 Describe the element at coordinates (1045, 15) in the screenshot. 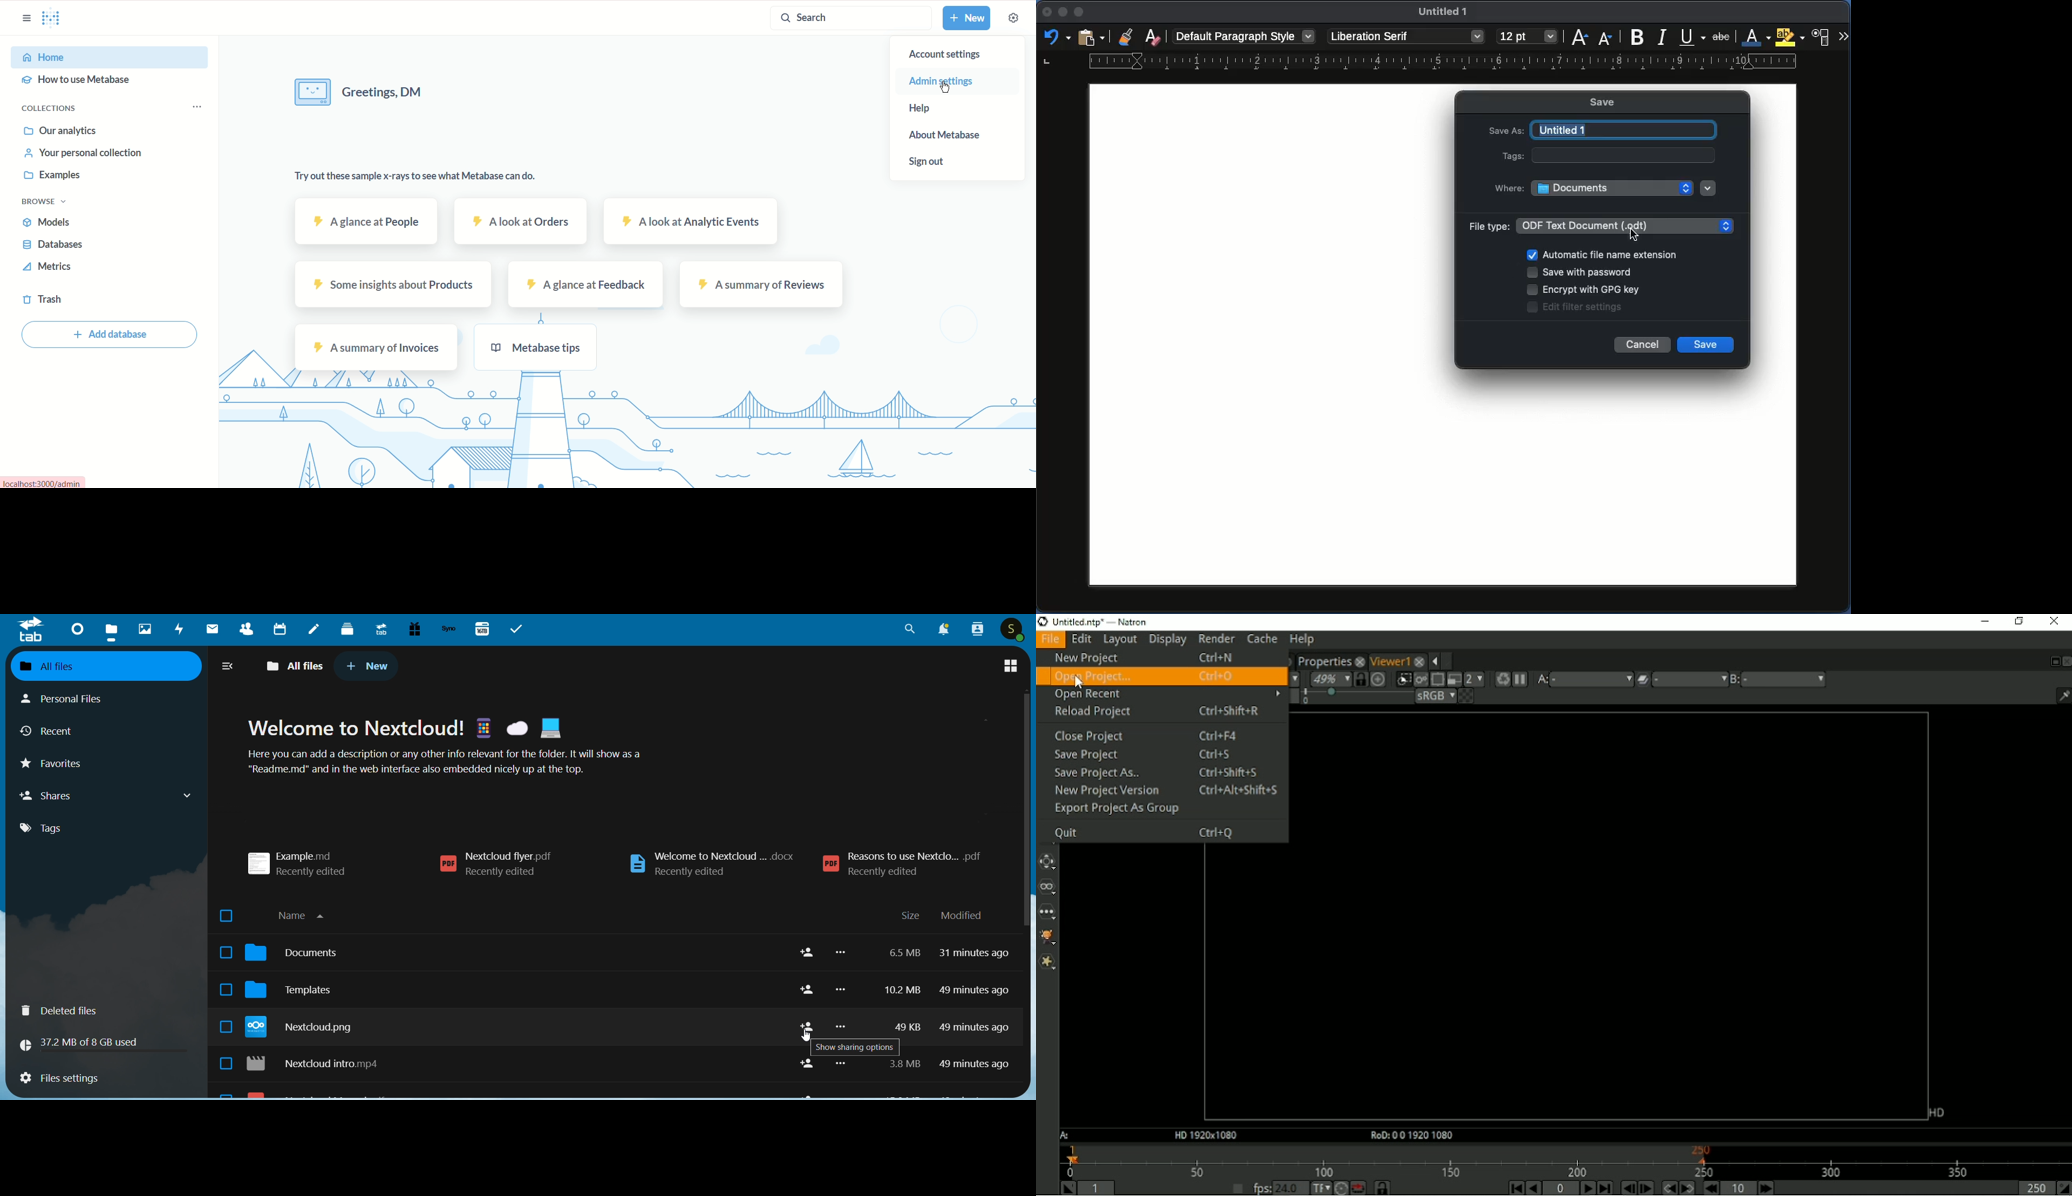

I see `Close` at that location.